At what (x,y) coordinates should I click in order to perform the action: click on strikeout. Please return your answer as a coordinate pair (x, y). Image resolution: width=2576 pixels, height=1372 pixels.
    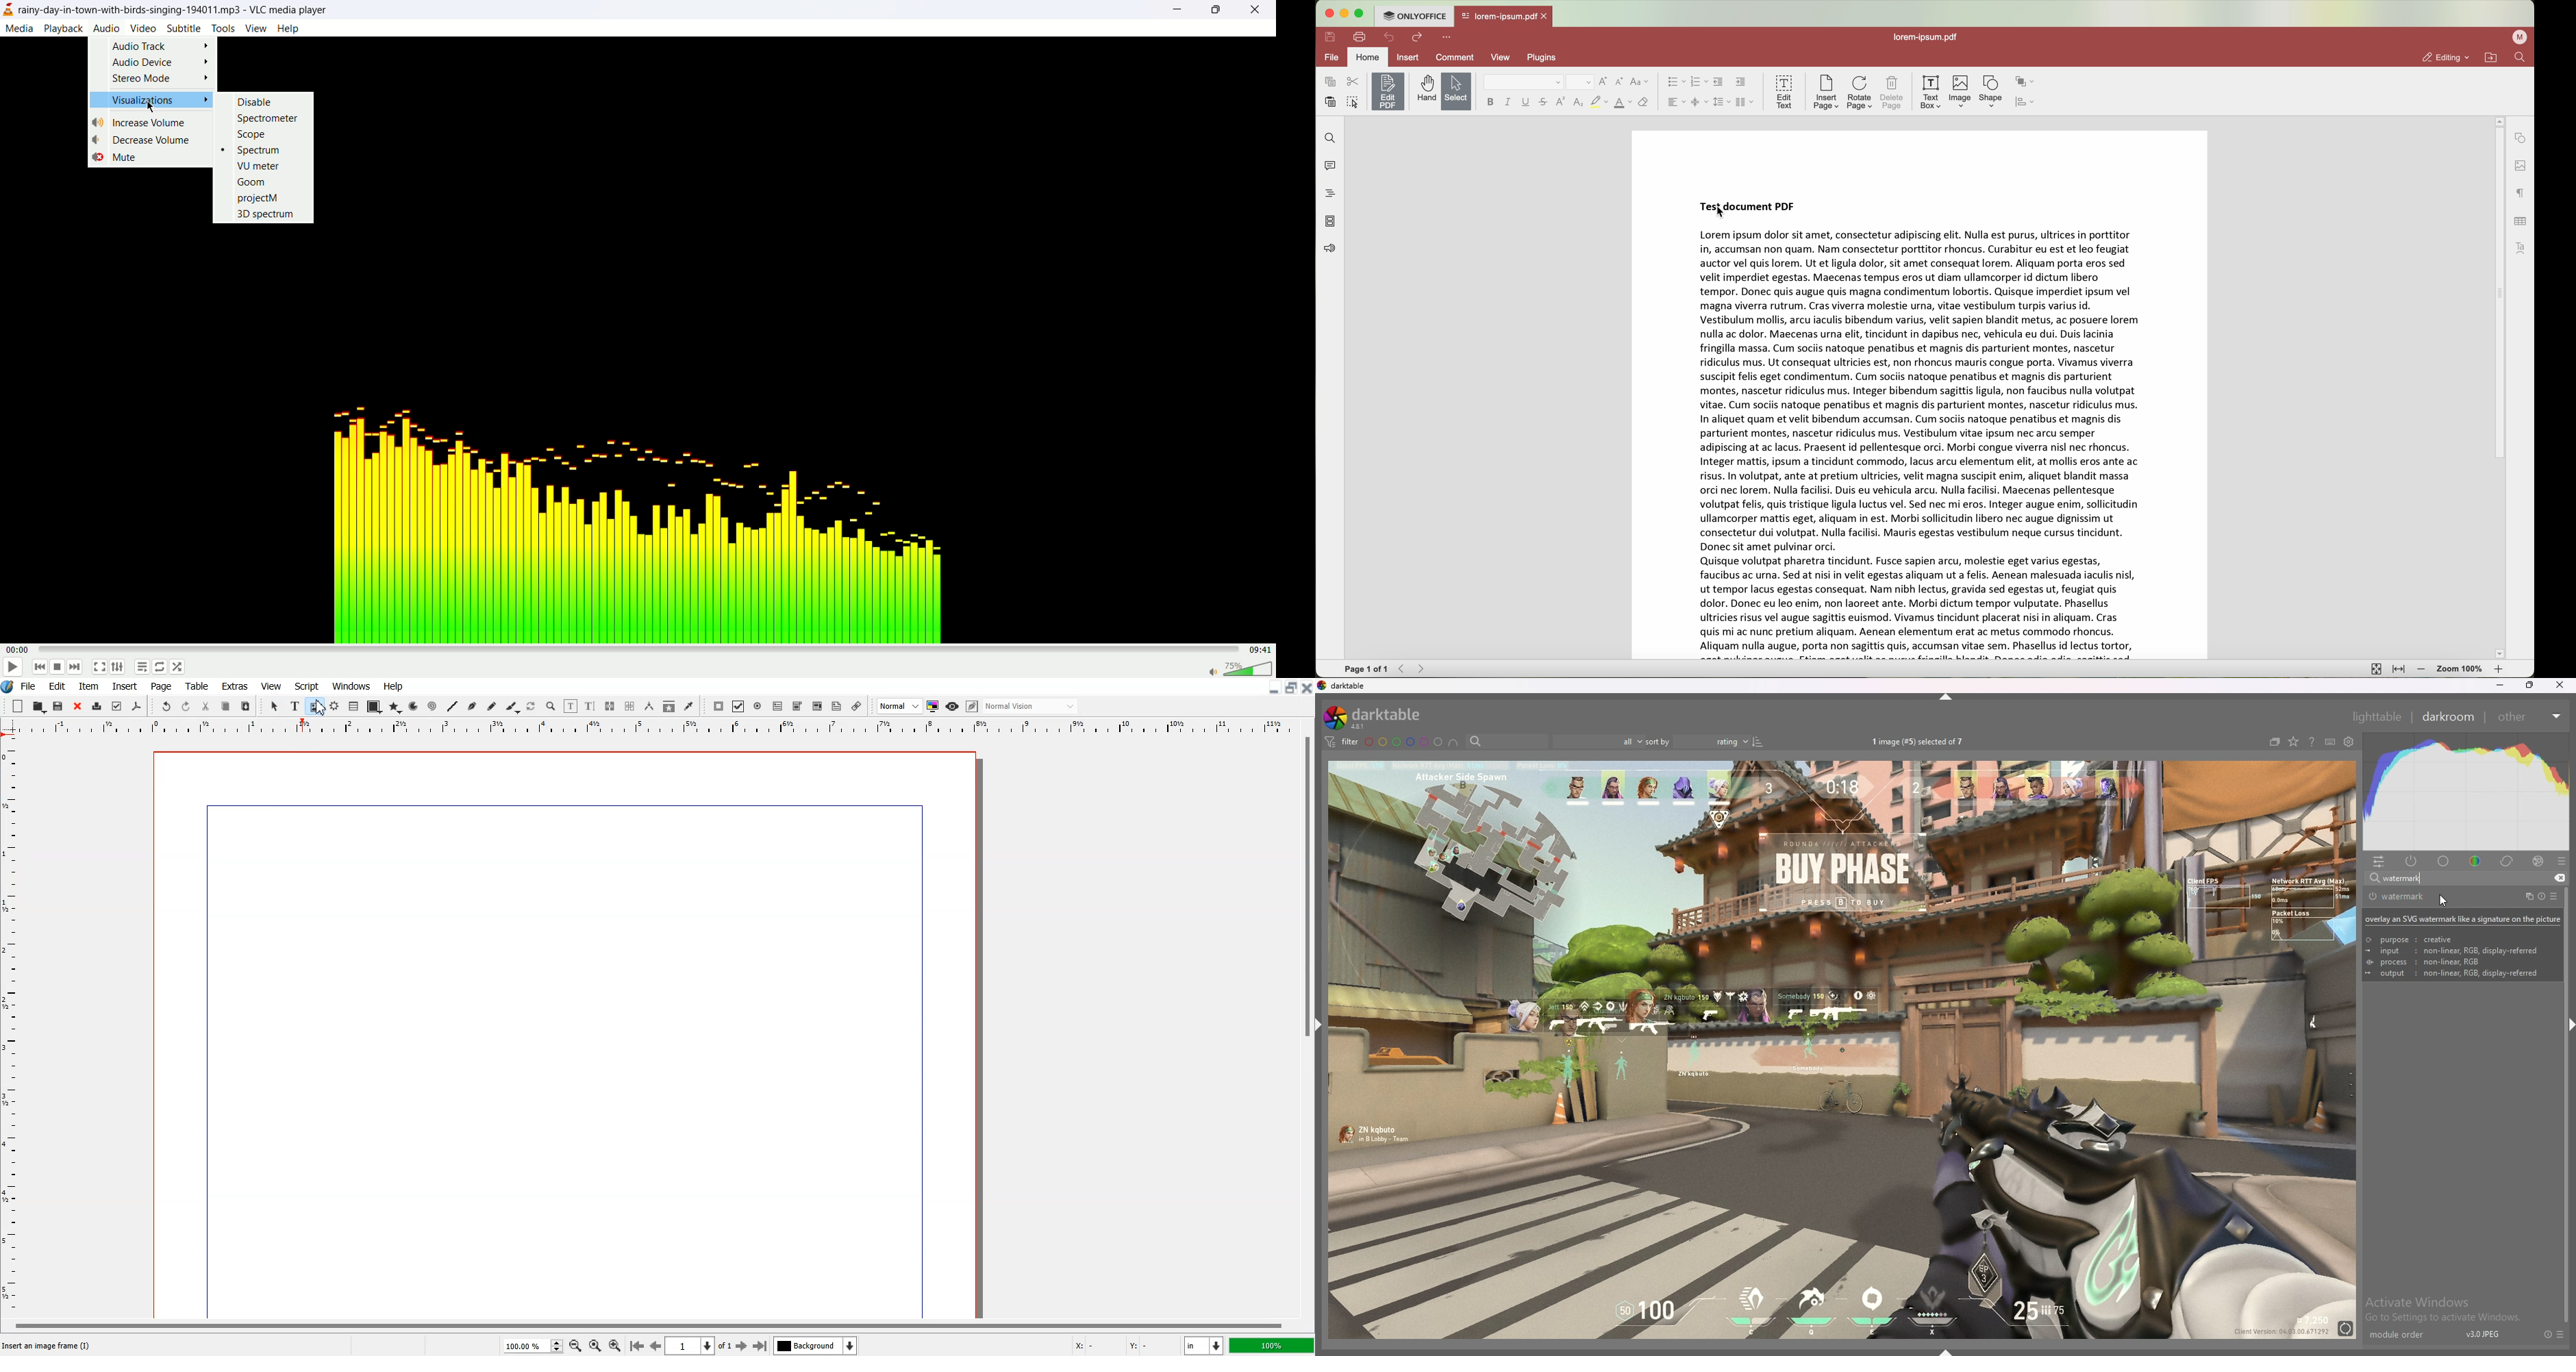
    Looking at the image, I should click on (1543, 104).